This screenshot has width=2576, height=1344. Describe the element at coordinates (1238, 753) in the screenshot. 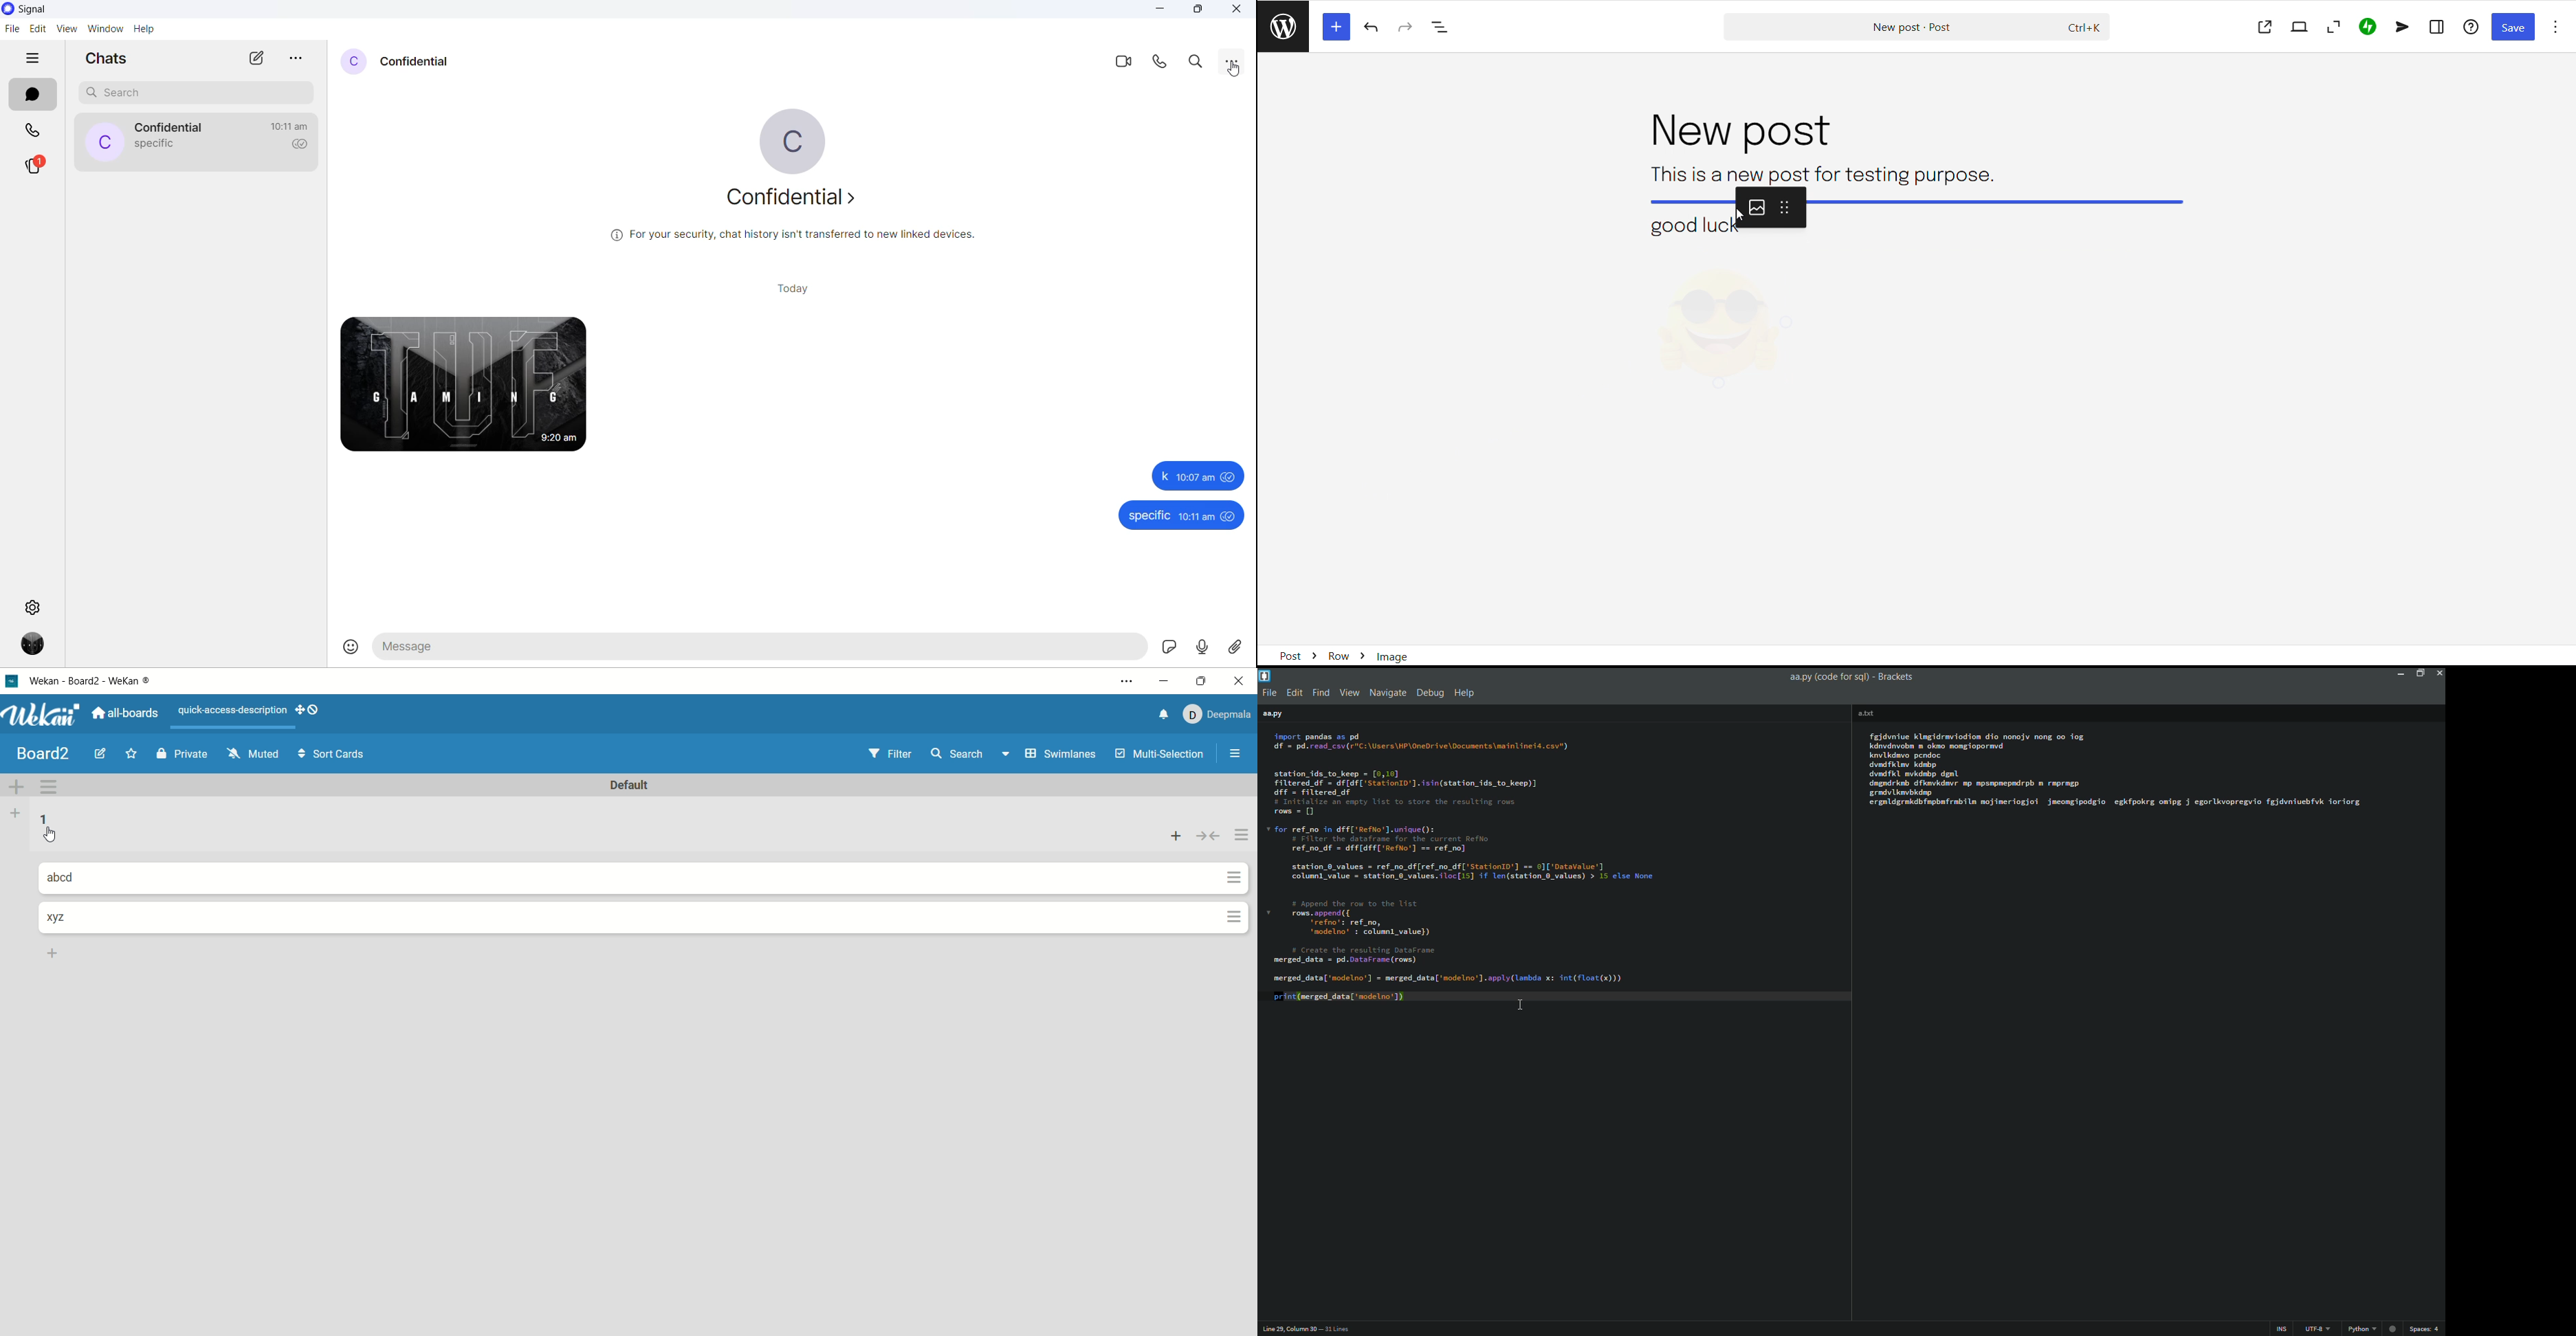

I see `option` at that location.